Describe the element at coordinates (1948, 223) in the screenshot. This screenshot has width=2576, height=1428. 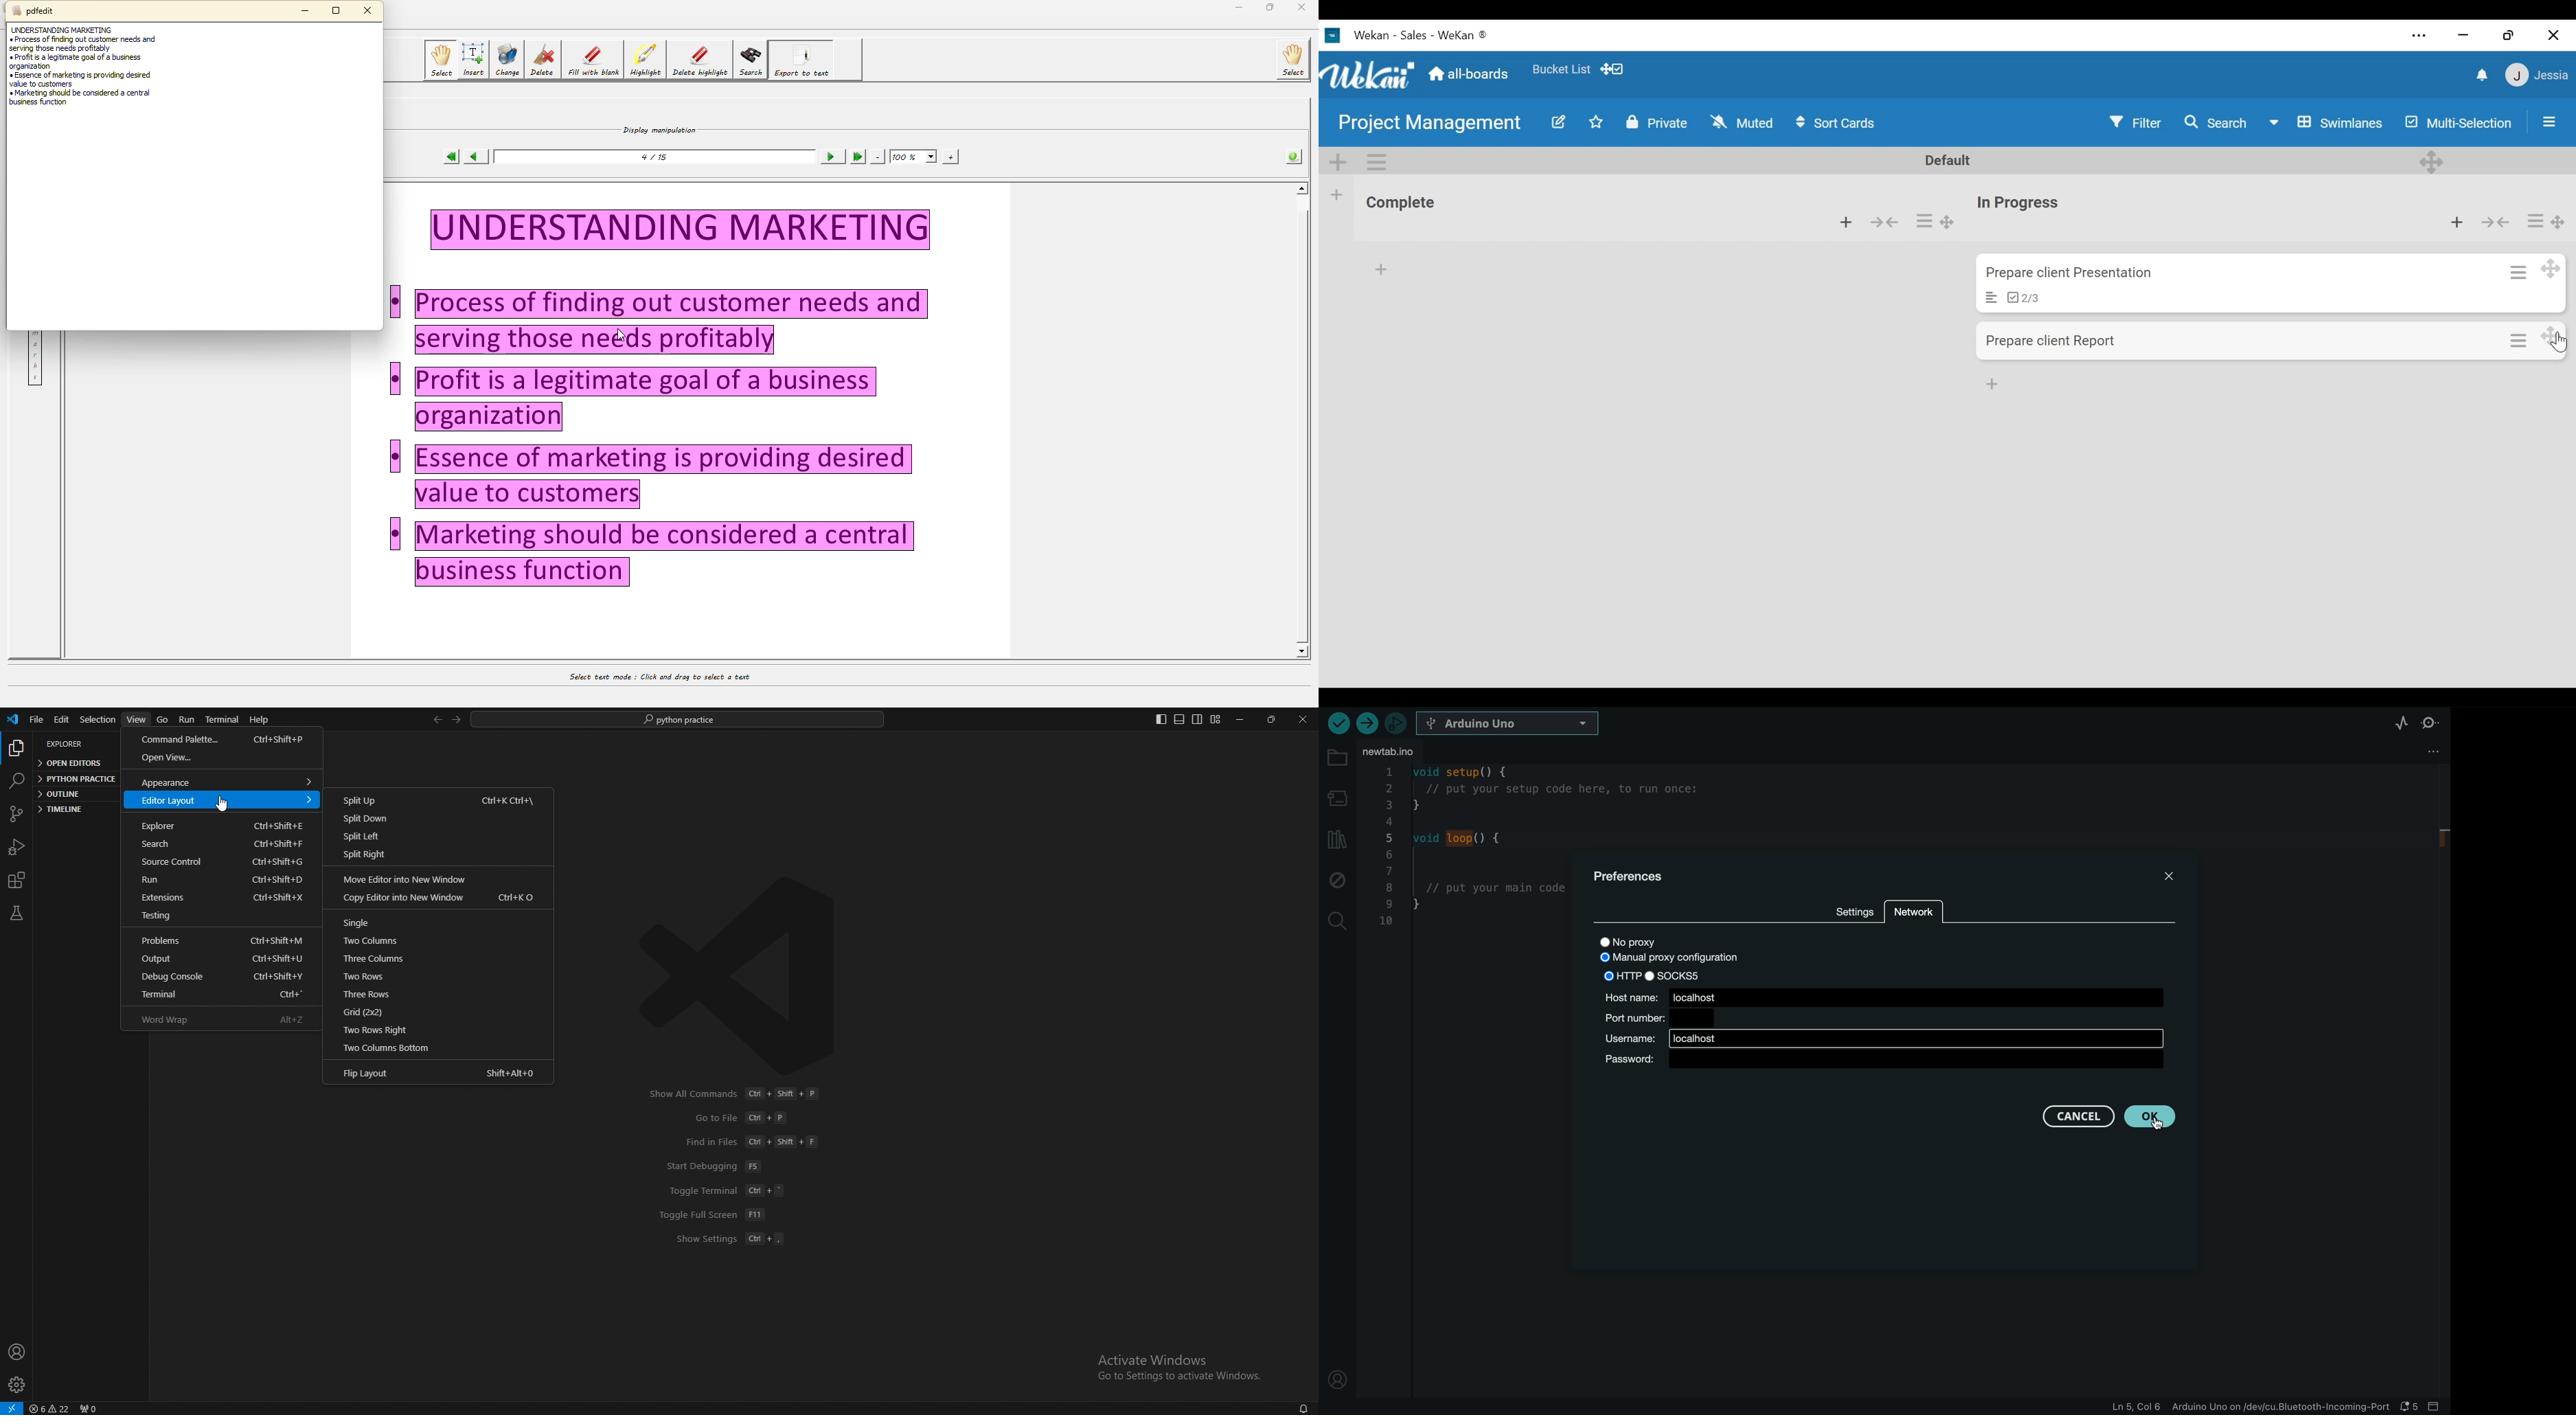
I see `Desktop drag handles` at that location.